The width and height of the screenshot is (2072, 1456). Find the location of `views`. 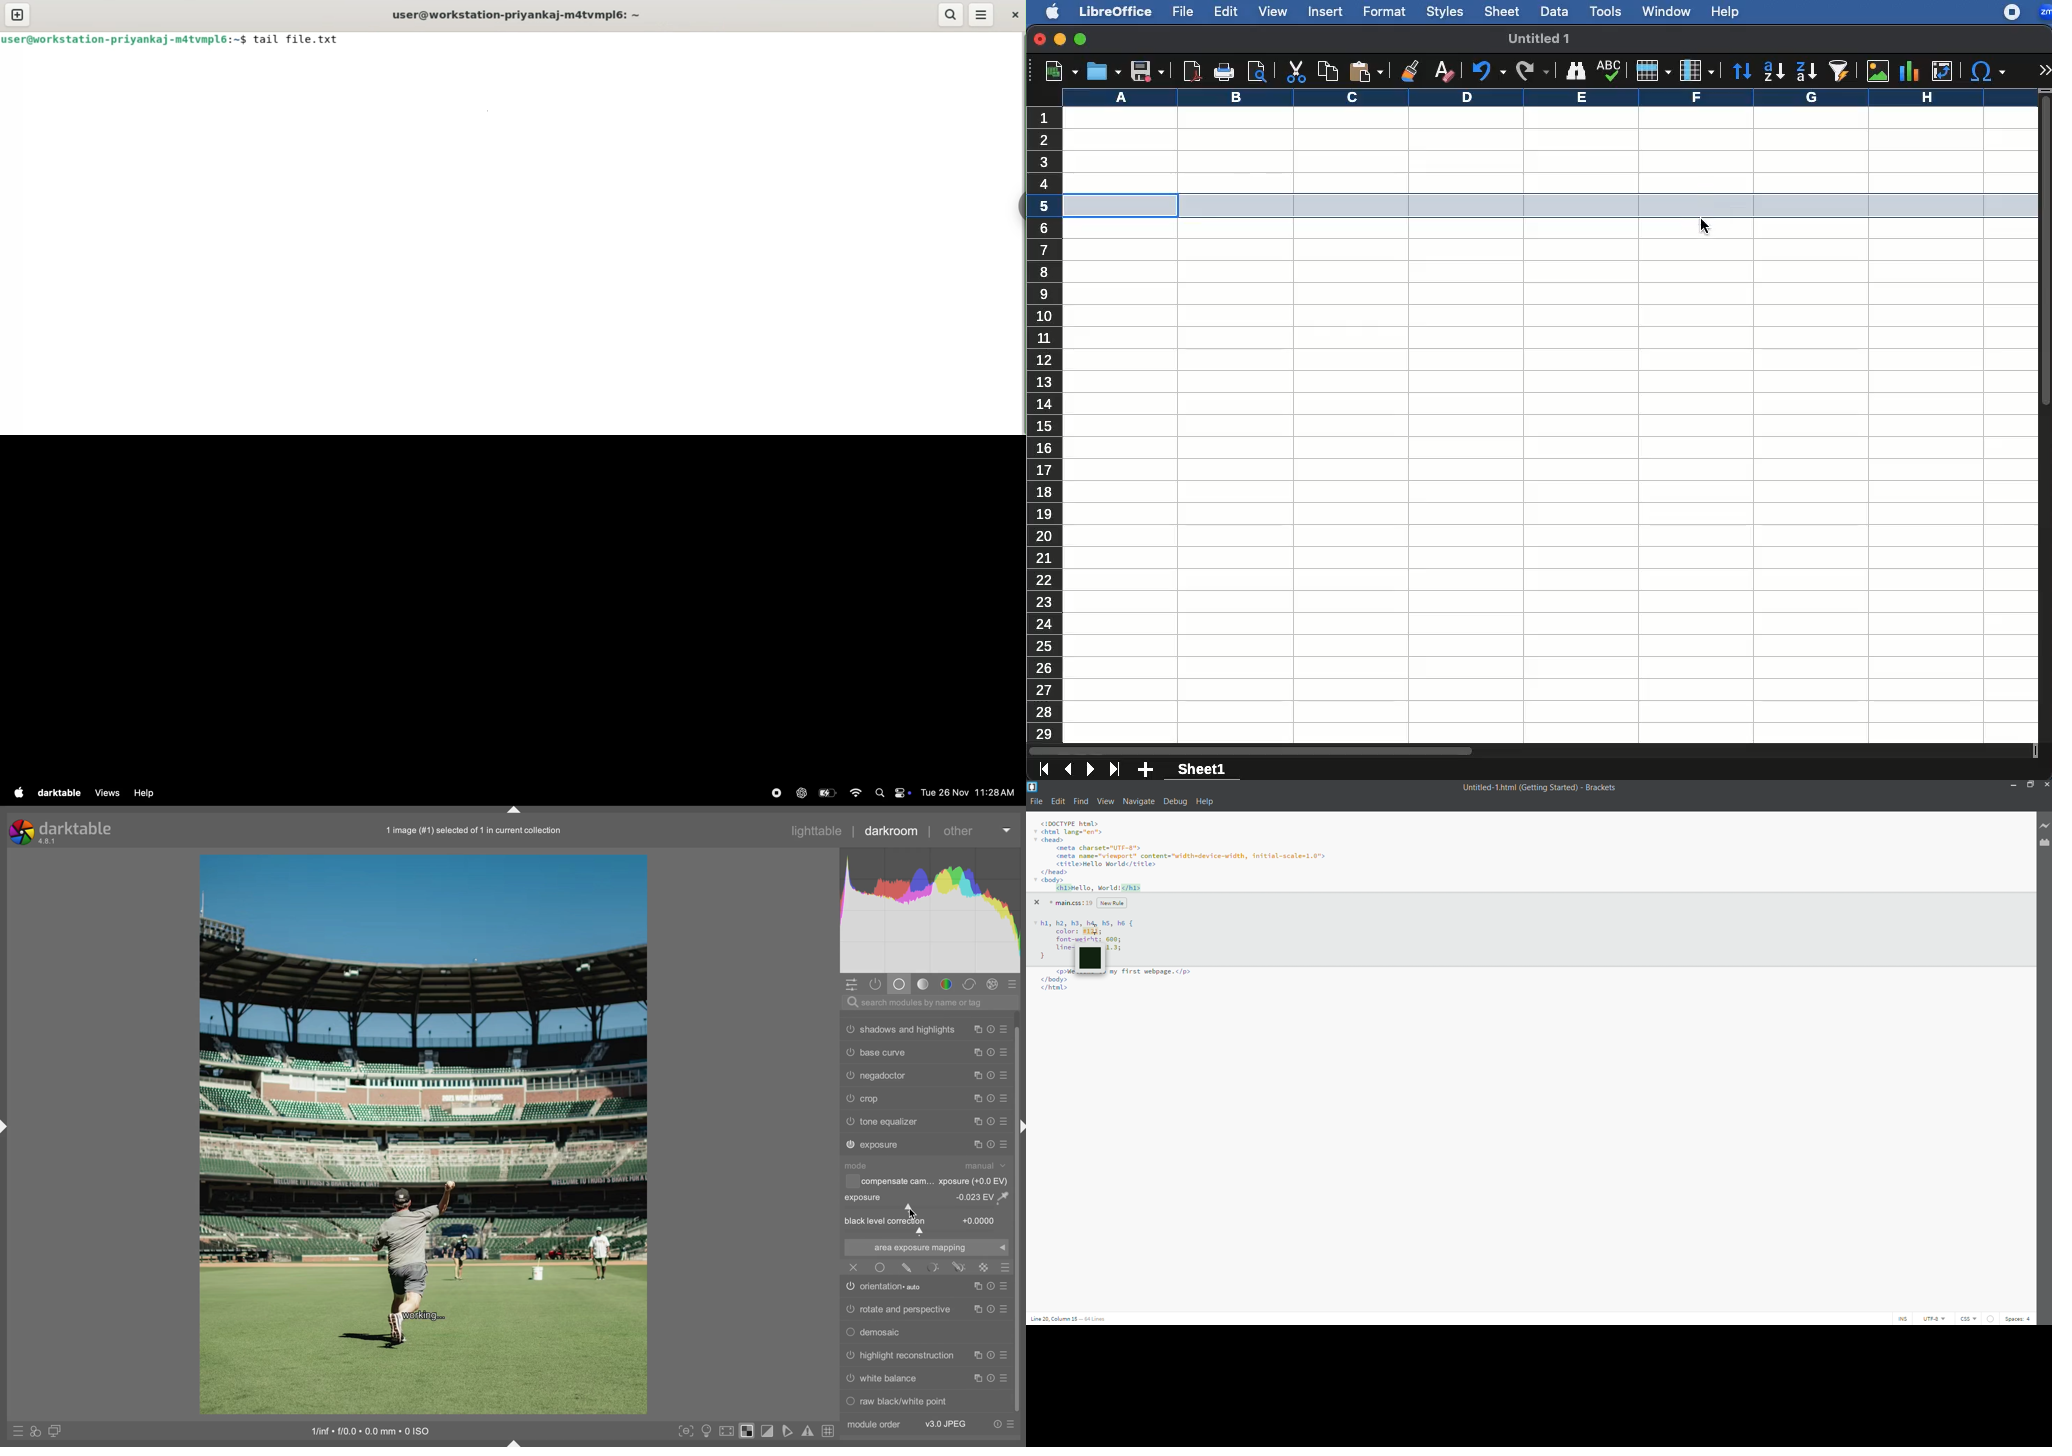

views is located at coordinates (105, 793).